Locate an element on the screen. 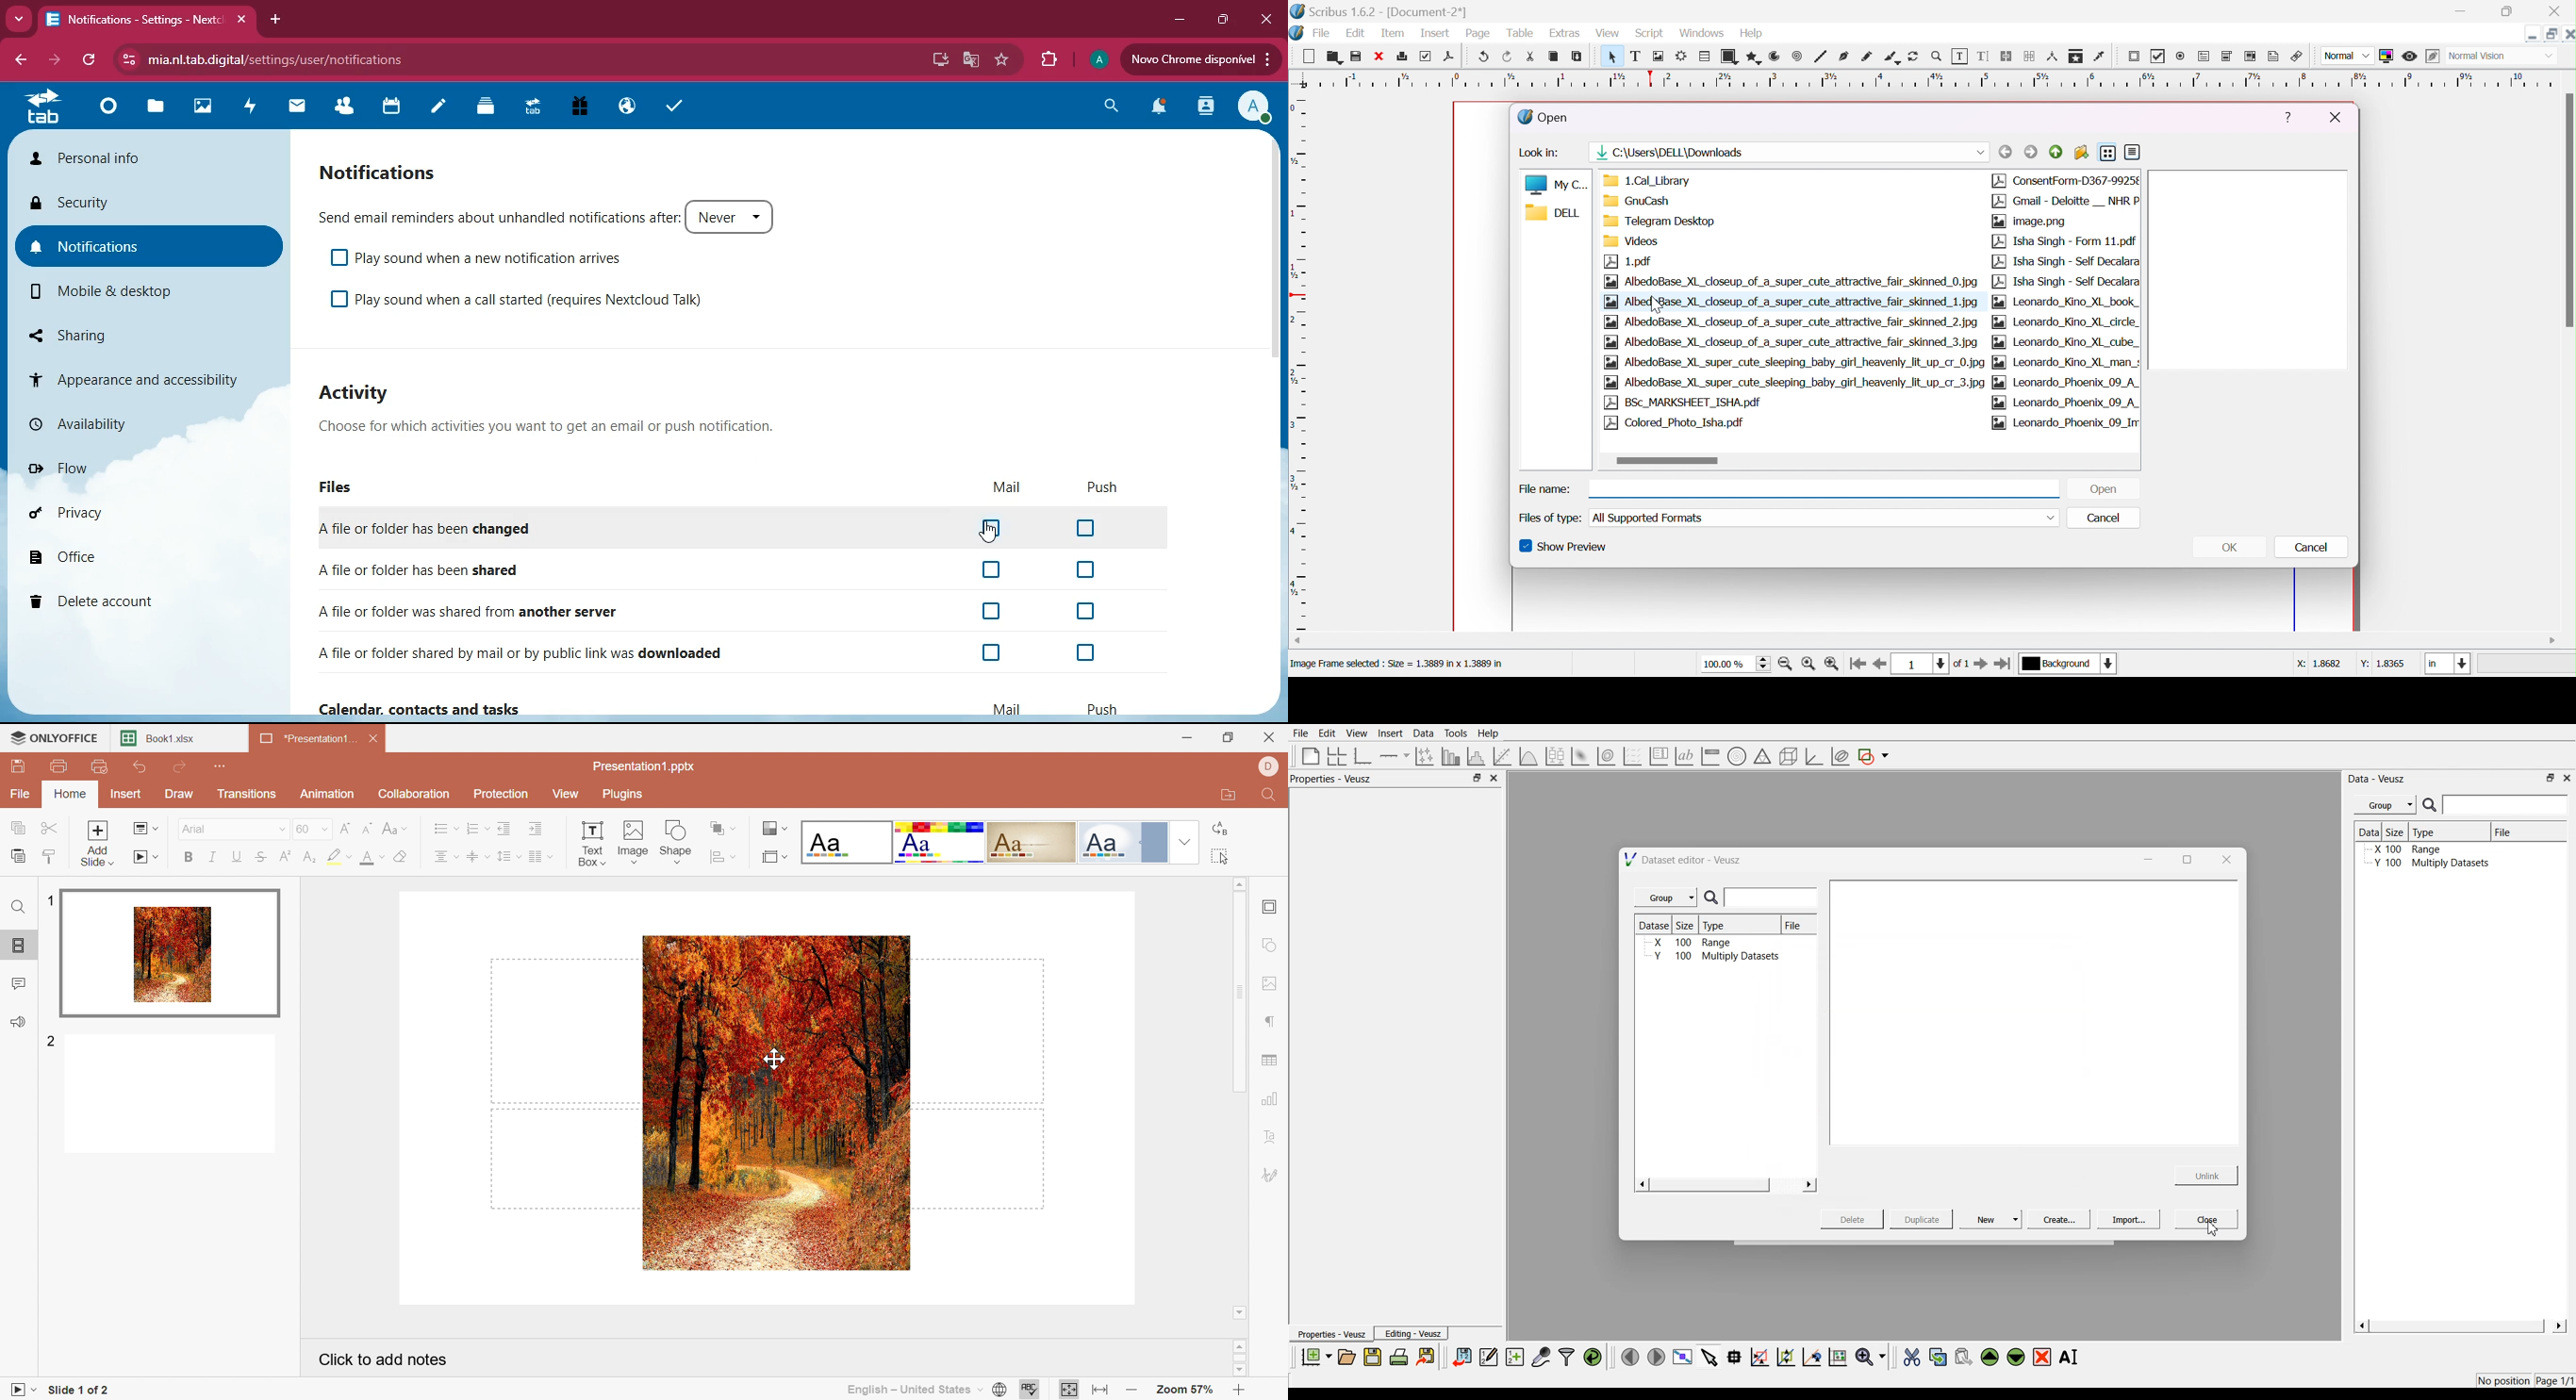 This screenshot has height=1400, width=2576. send email is located at coordinates (498, 217).